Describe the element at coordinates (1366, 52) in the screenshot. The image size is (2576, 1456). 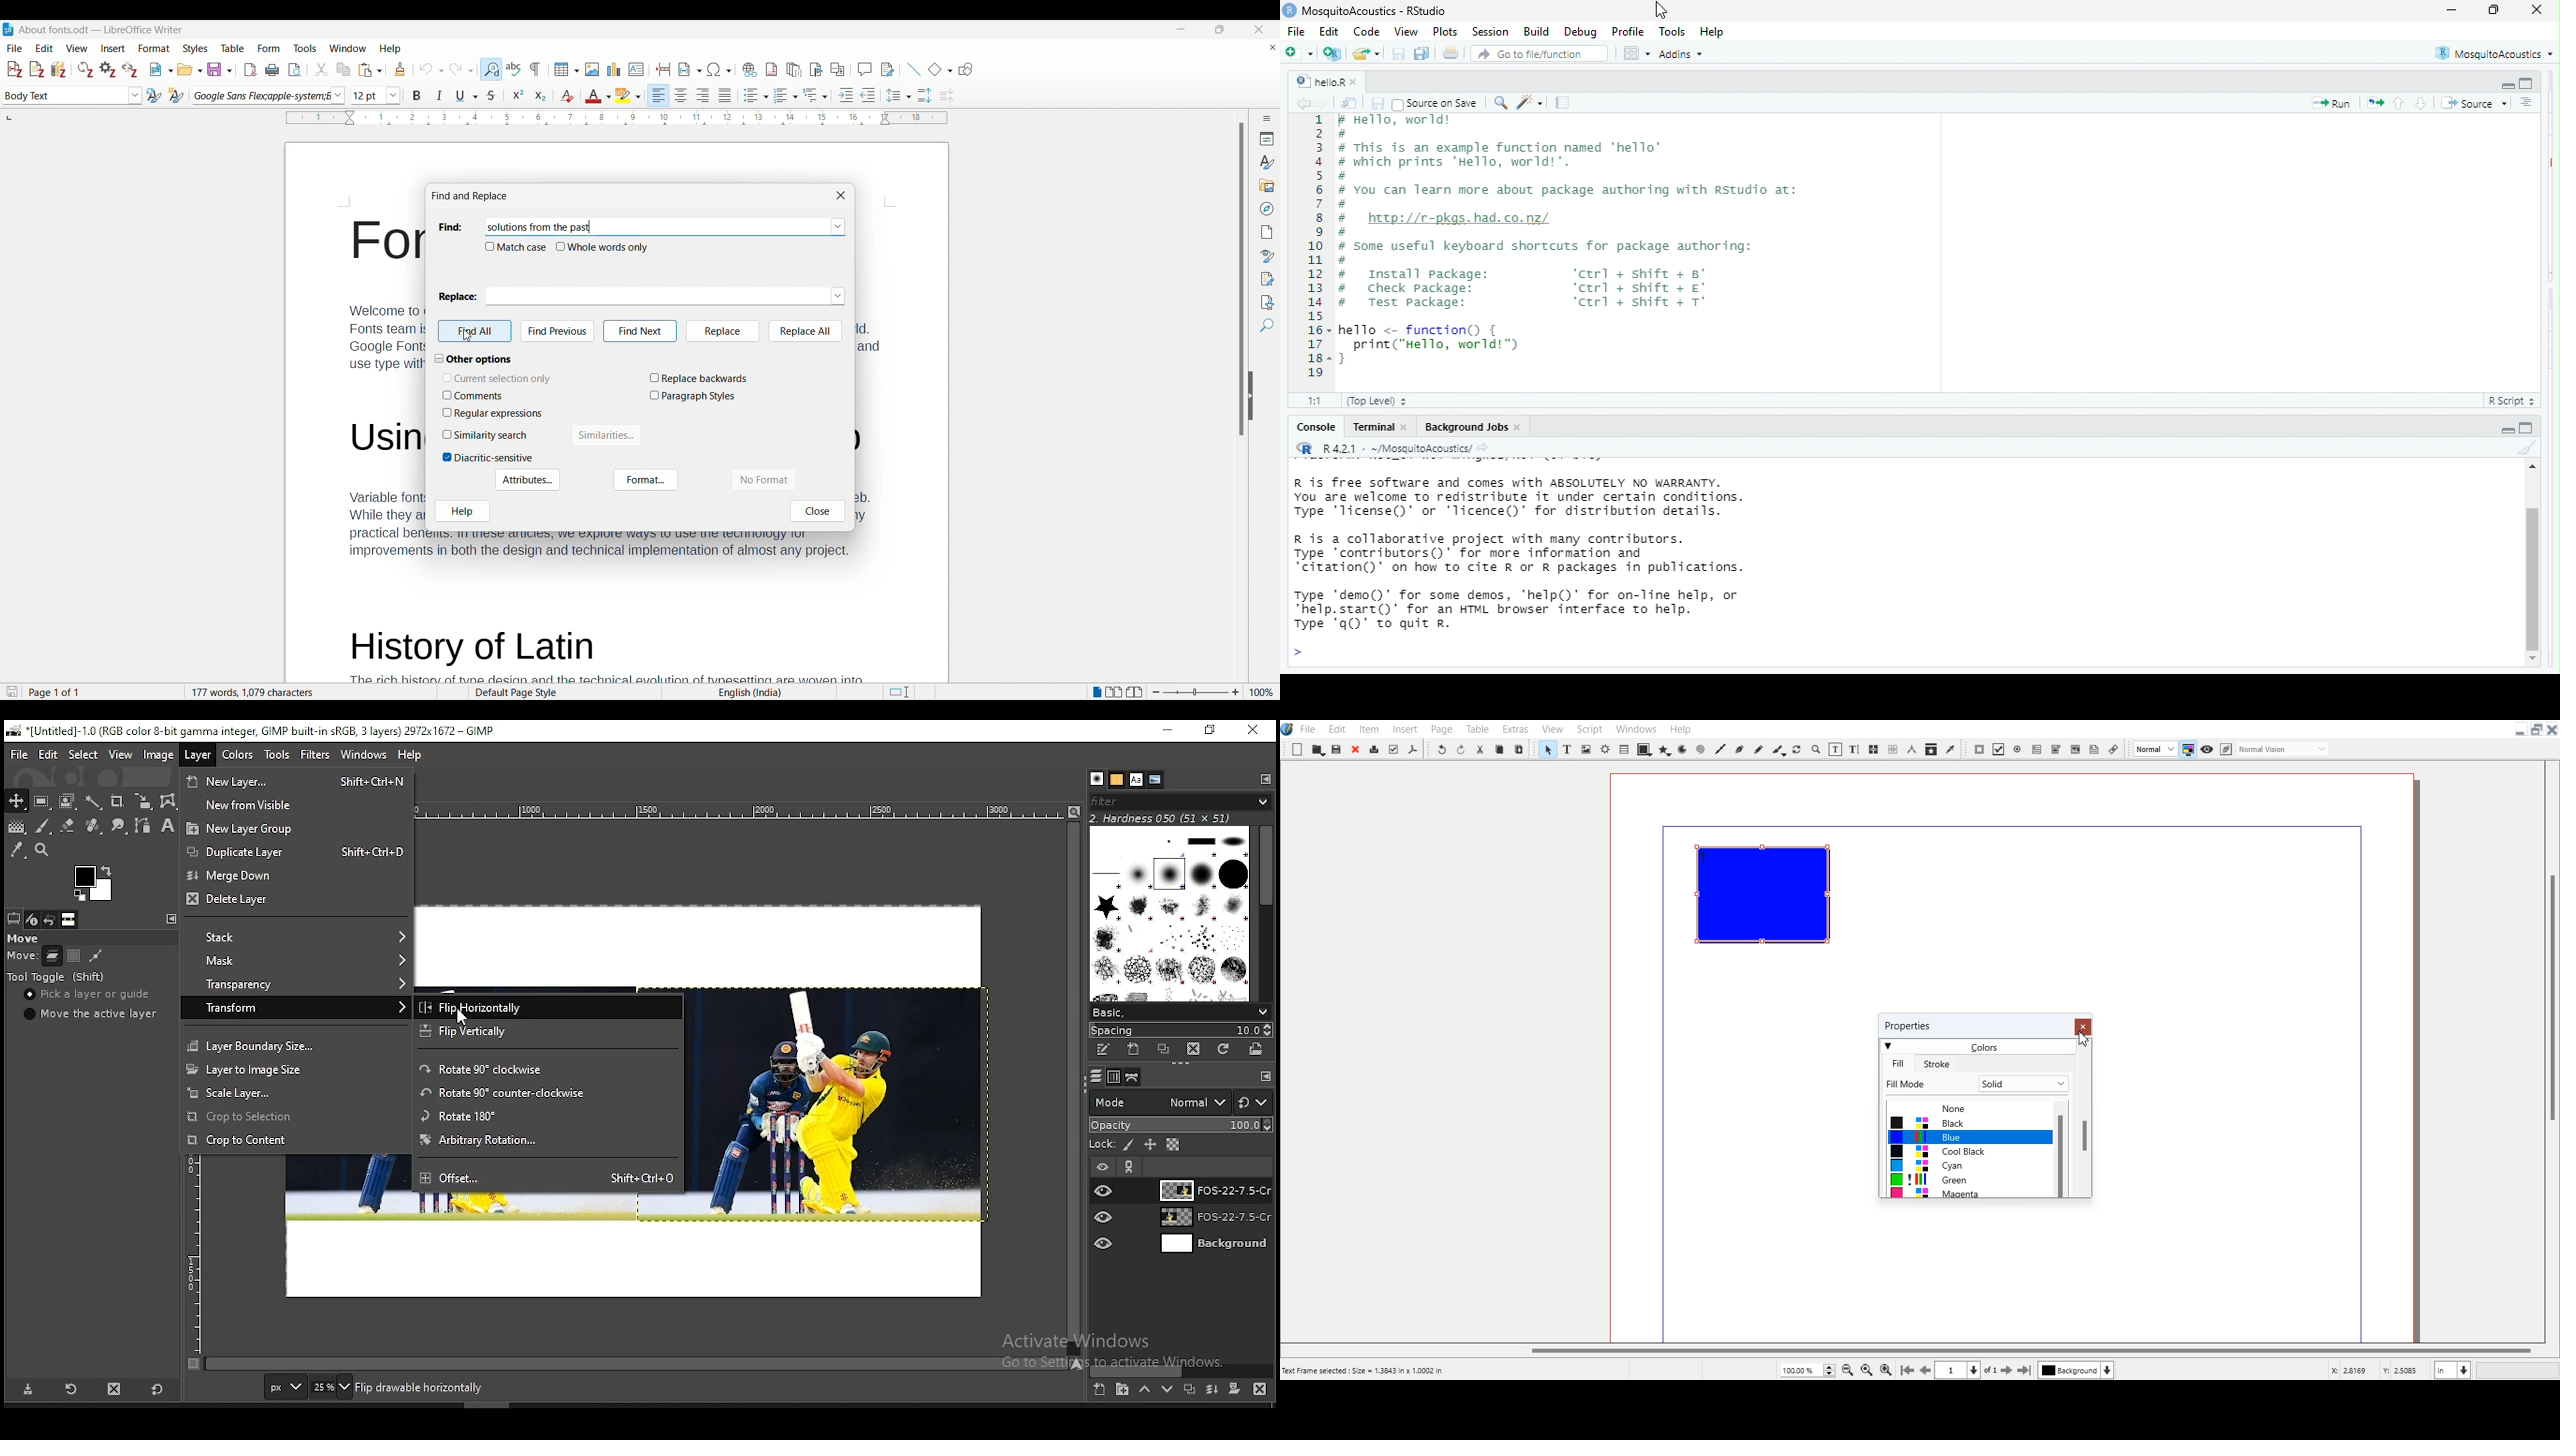
I see `open an existing file` at that location.